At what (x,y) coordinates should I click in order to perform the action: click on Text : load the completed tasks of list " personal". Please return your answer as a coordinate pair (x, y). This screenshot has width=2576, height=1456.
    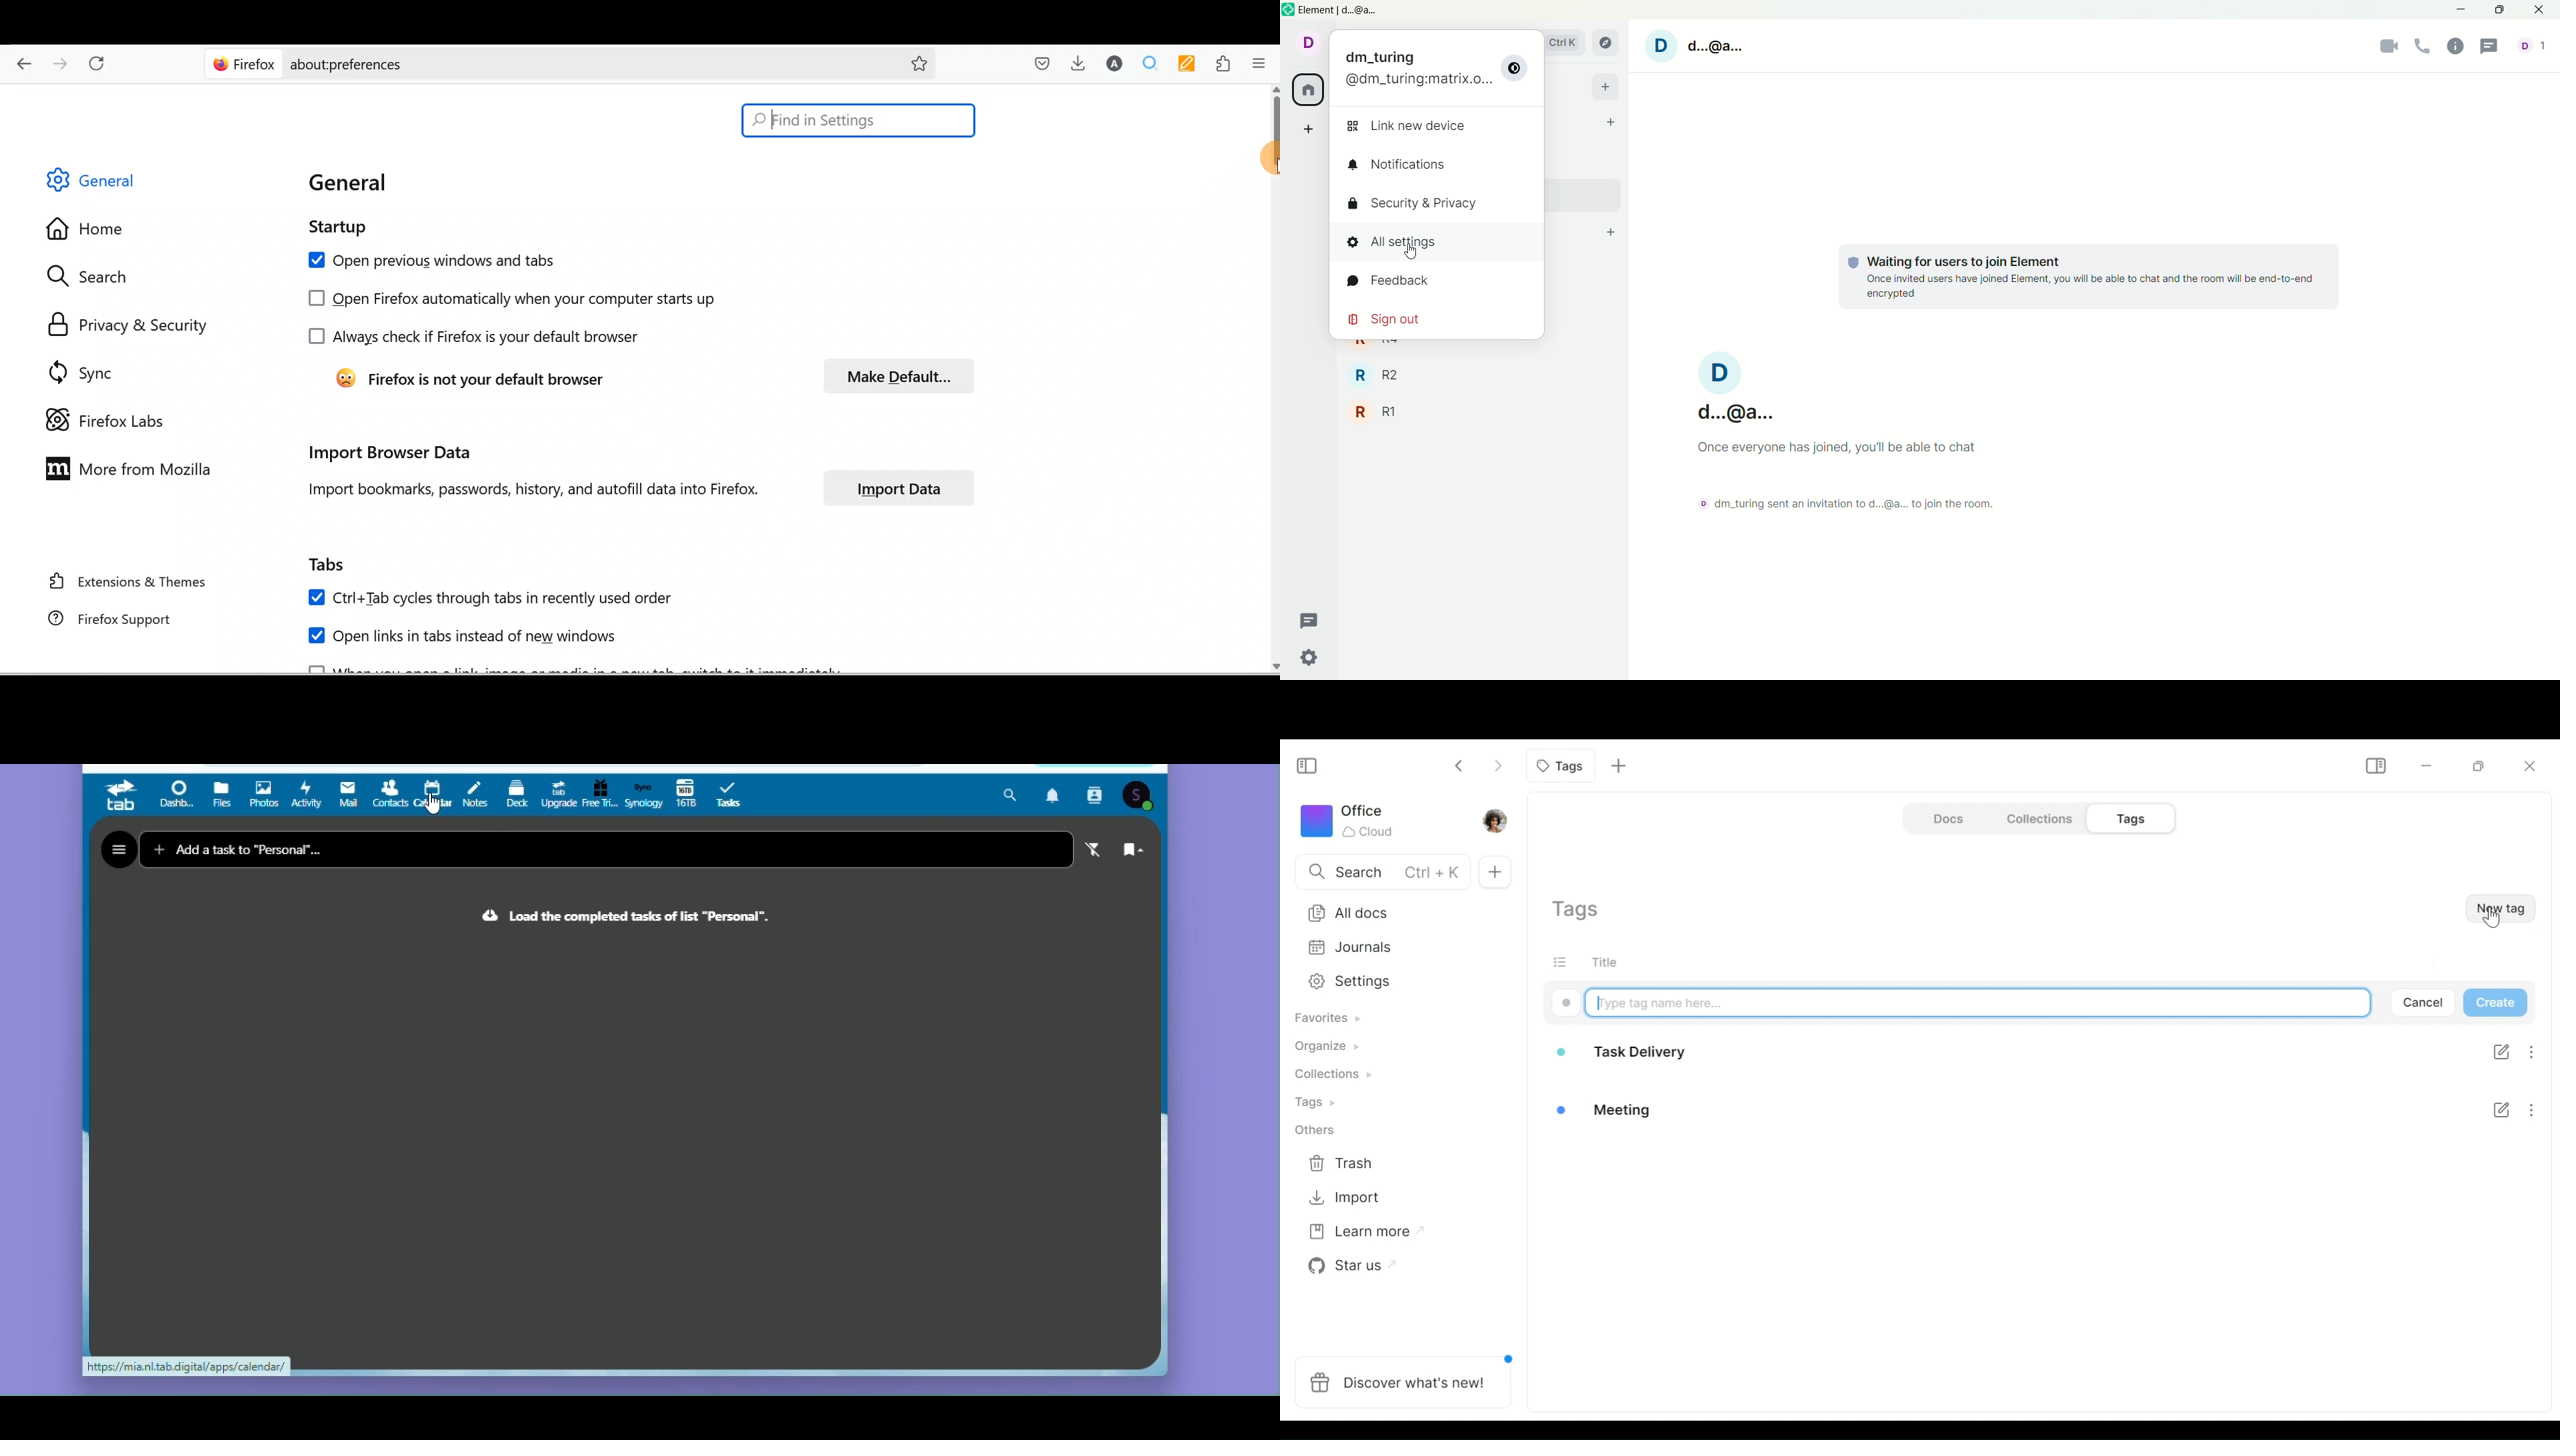
    Looking at the image, I should click on (629, 921).